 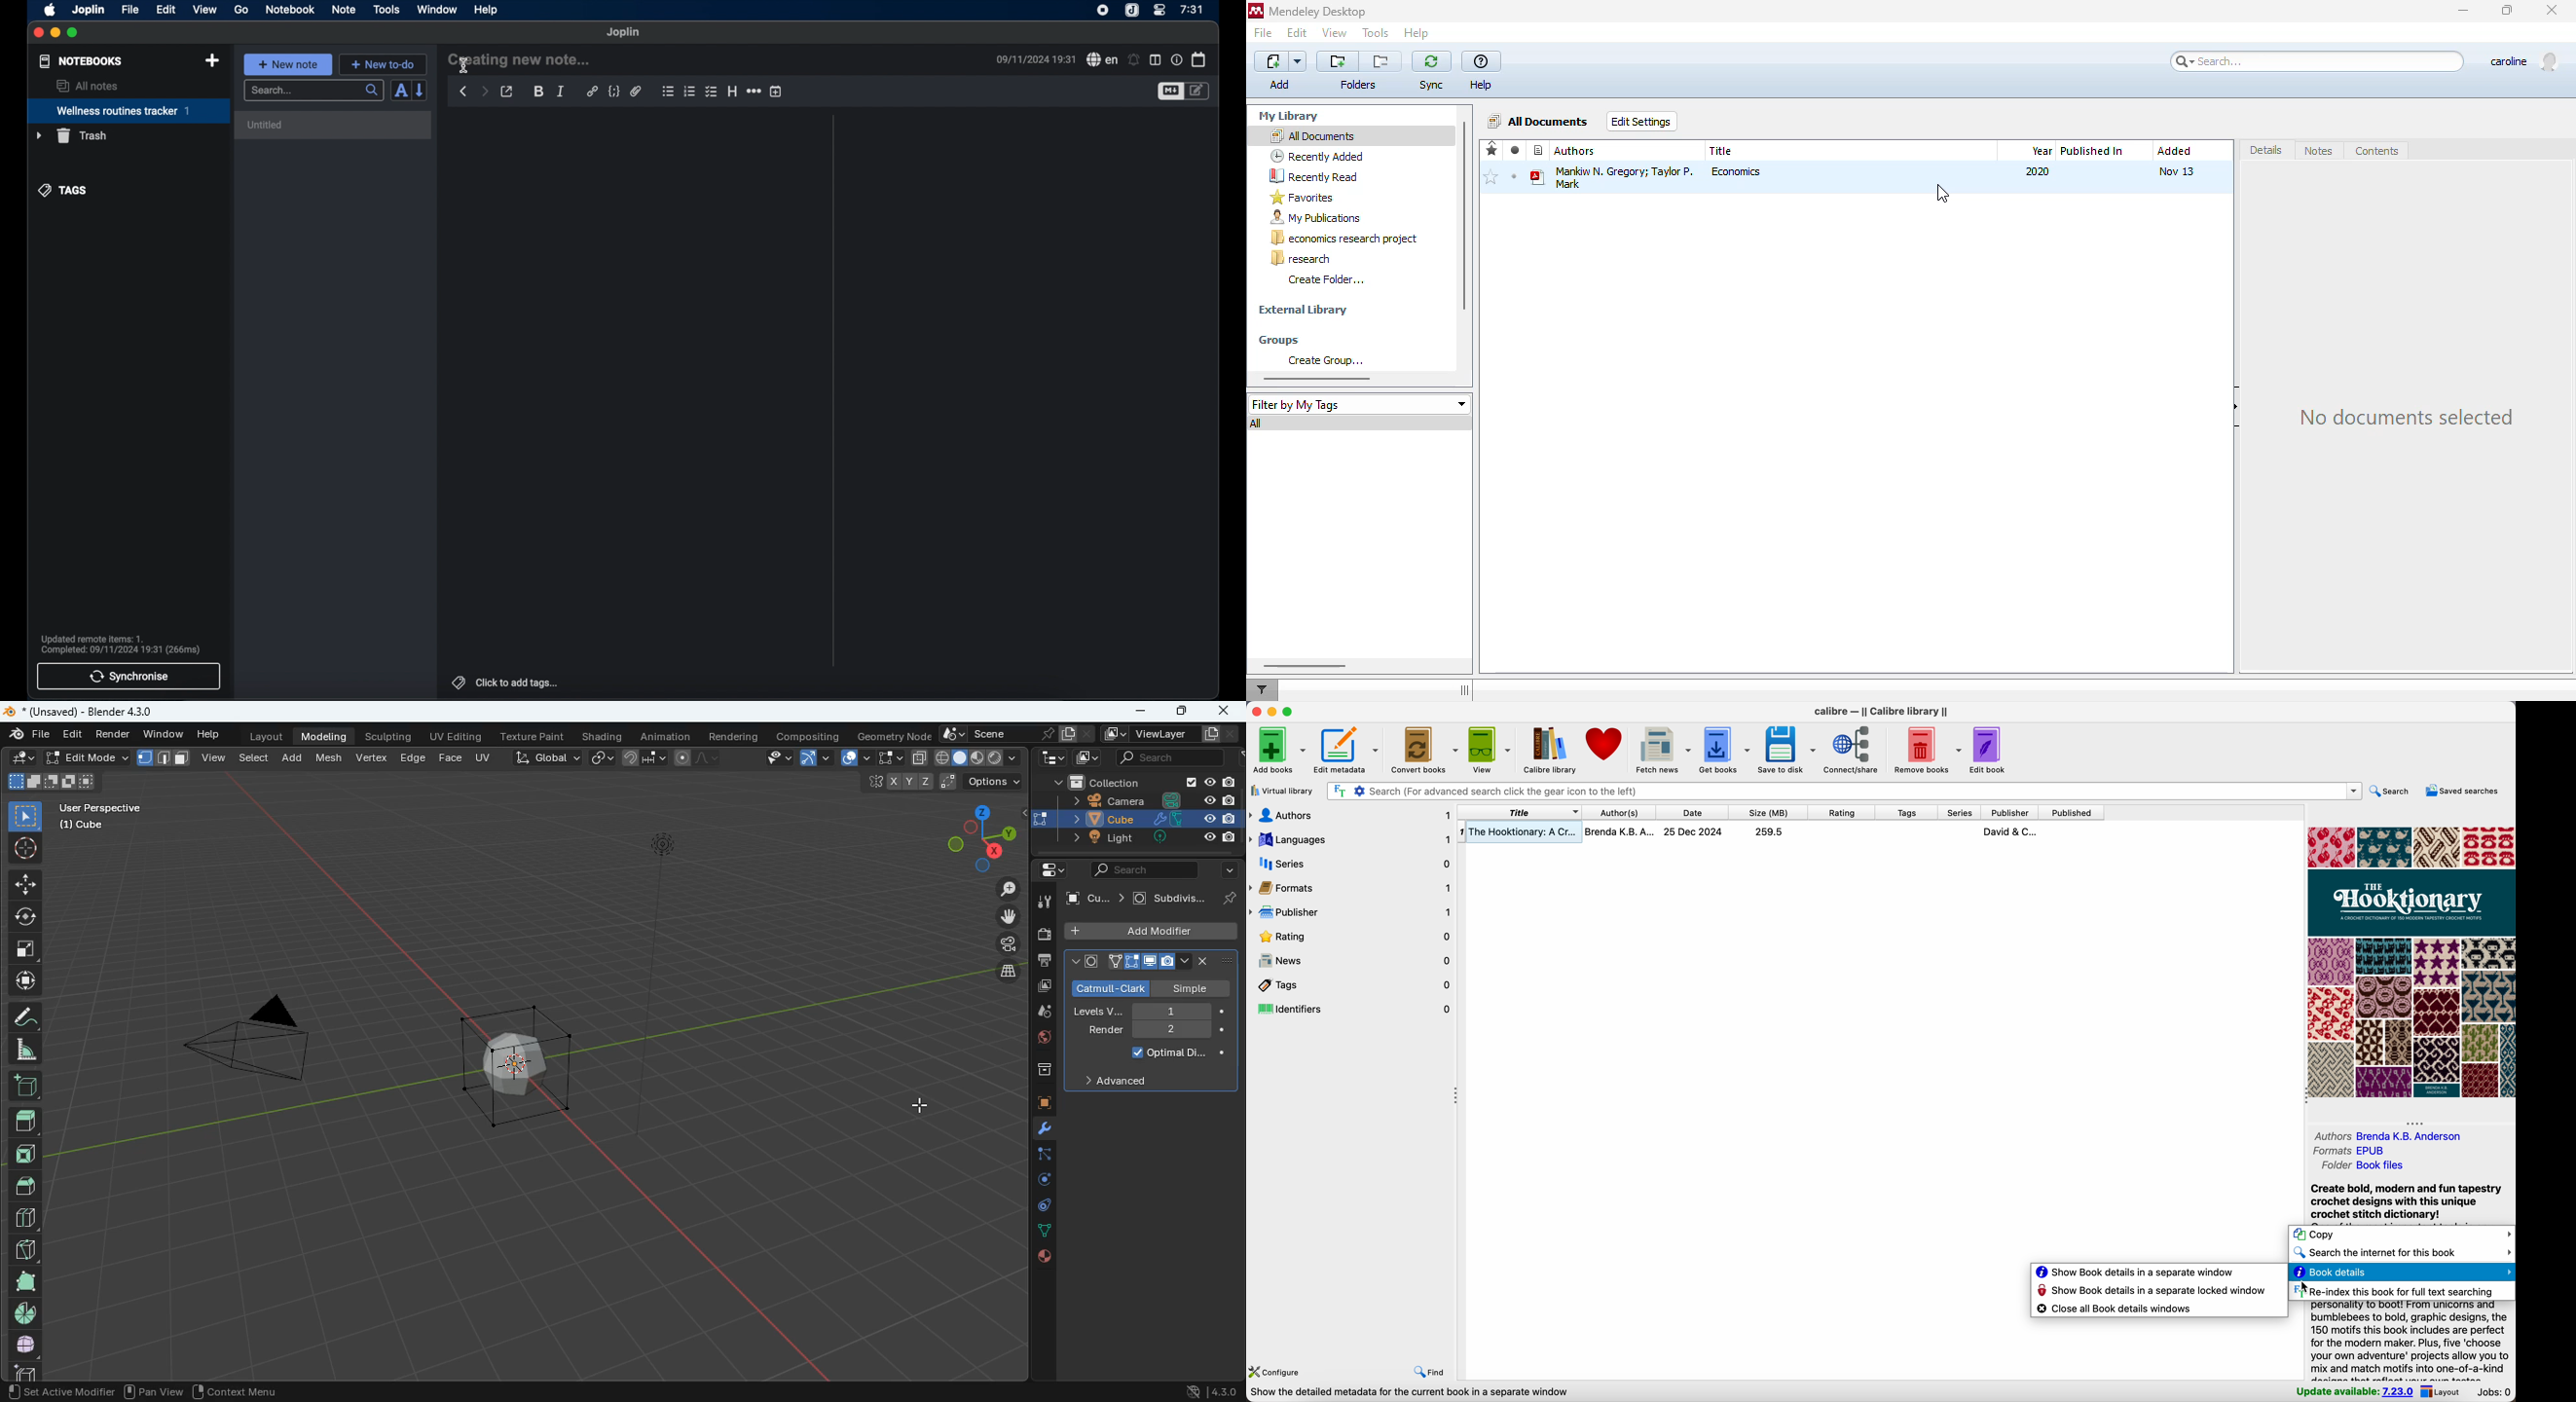 What do you see at coordinates (1103, 10) in the screenshot?
I see `screen recorder` at bounding box center [1103, 10].